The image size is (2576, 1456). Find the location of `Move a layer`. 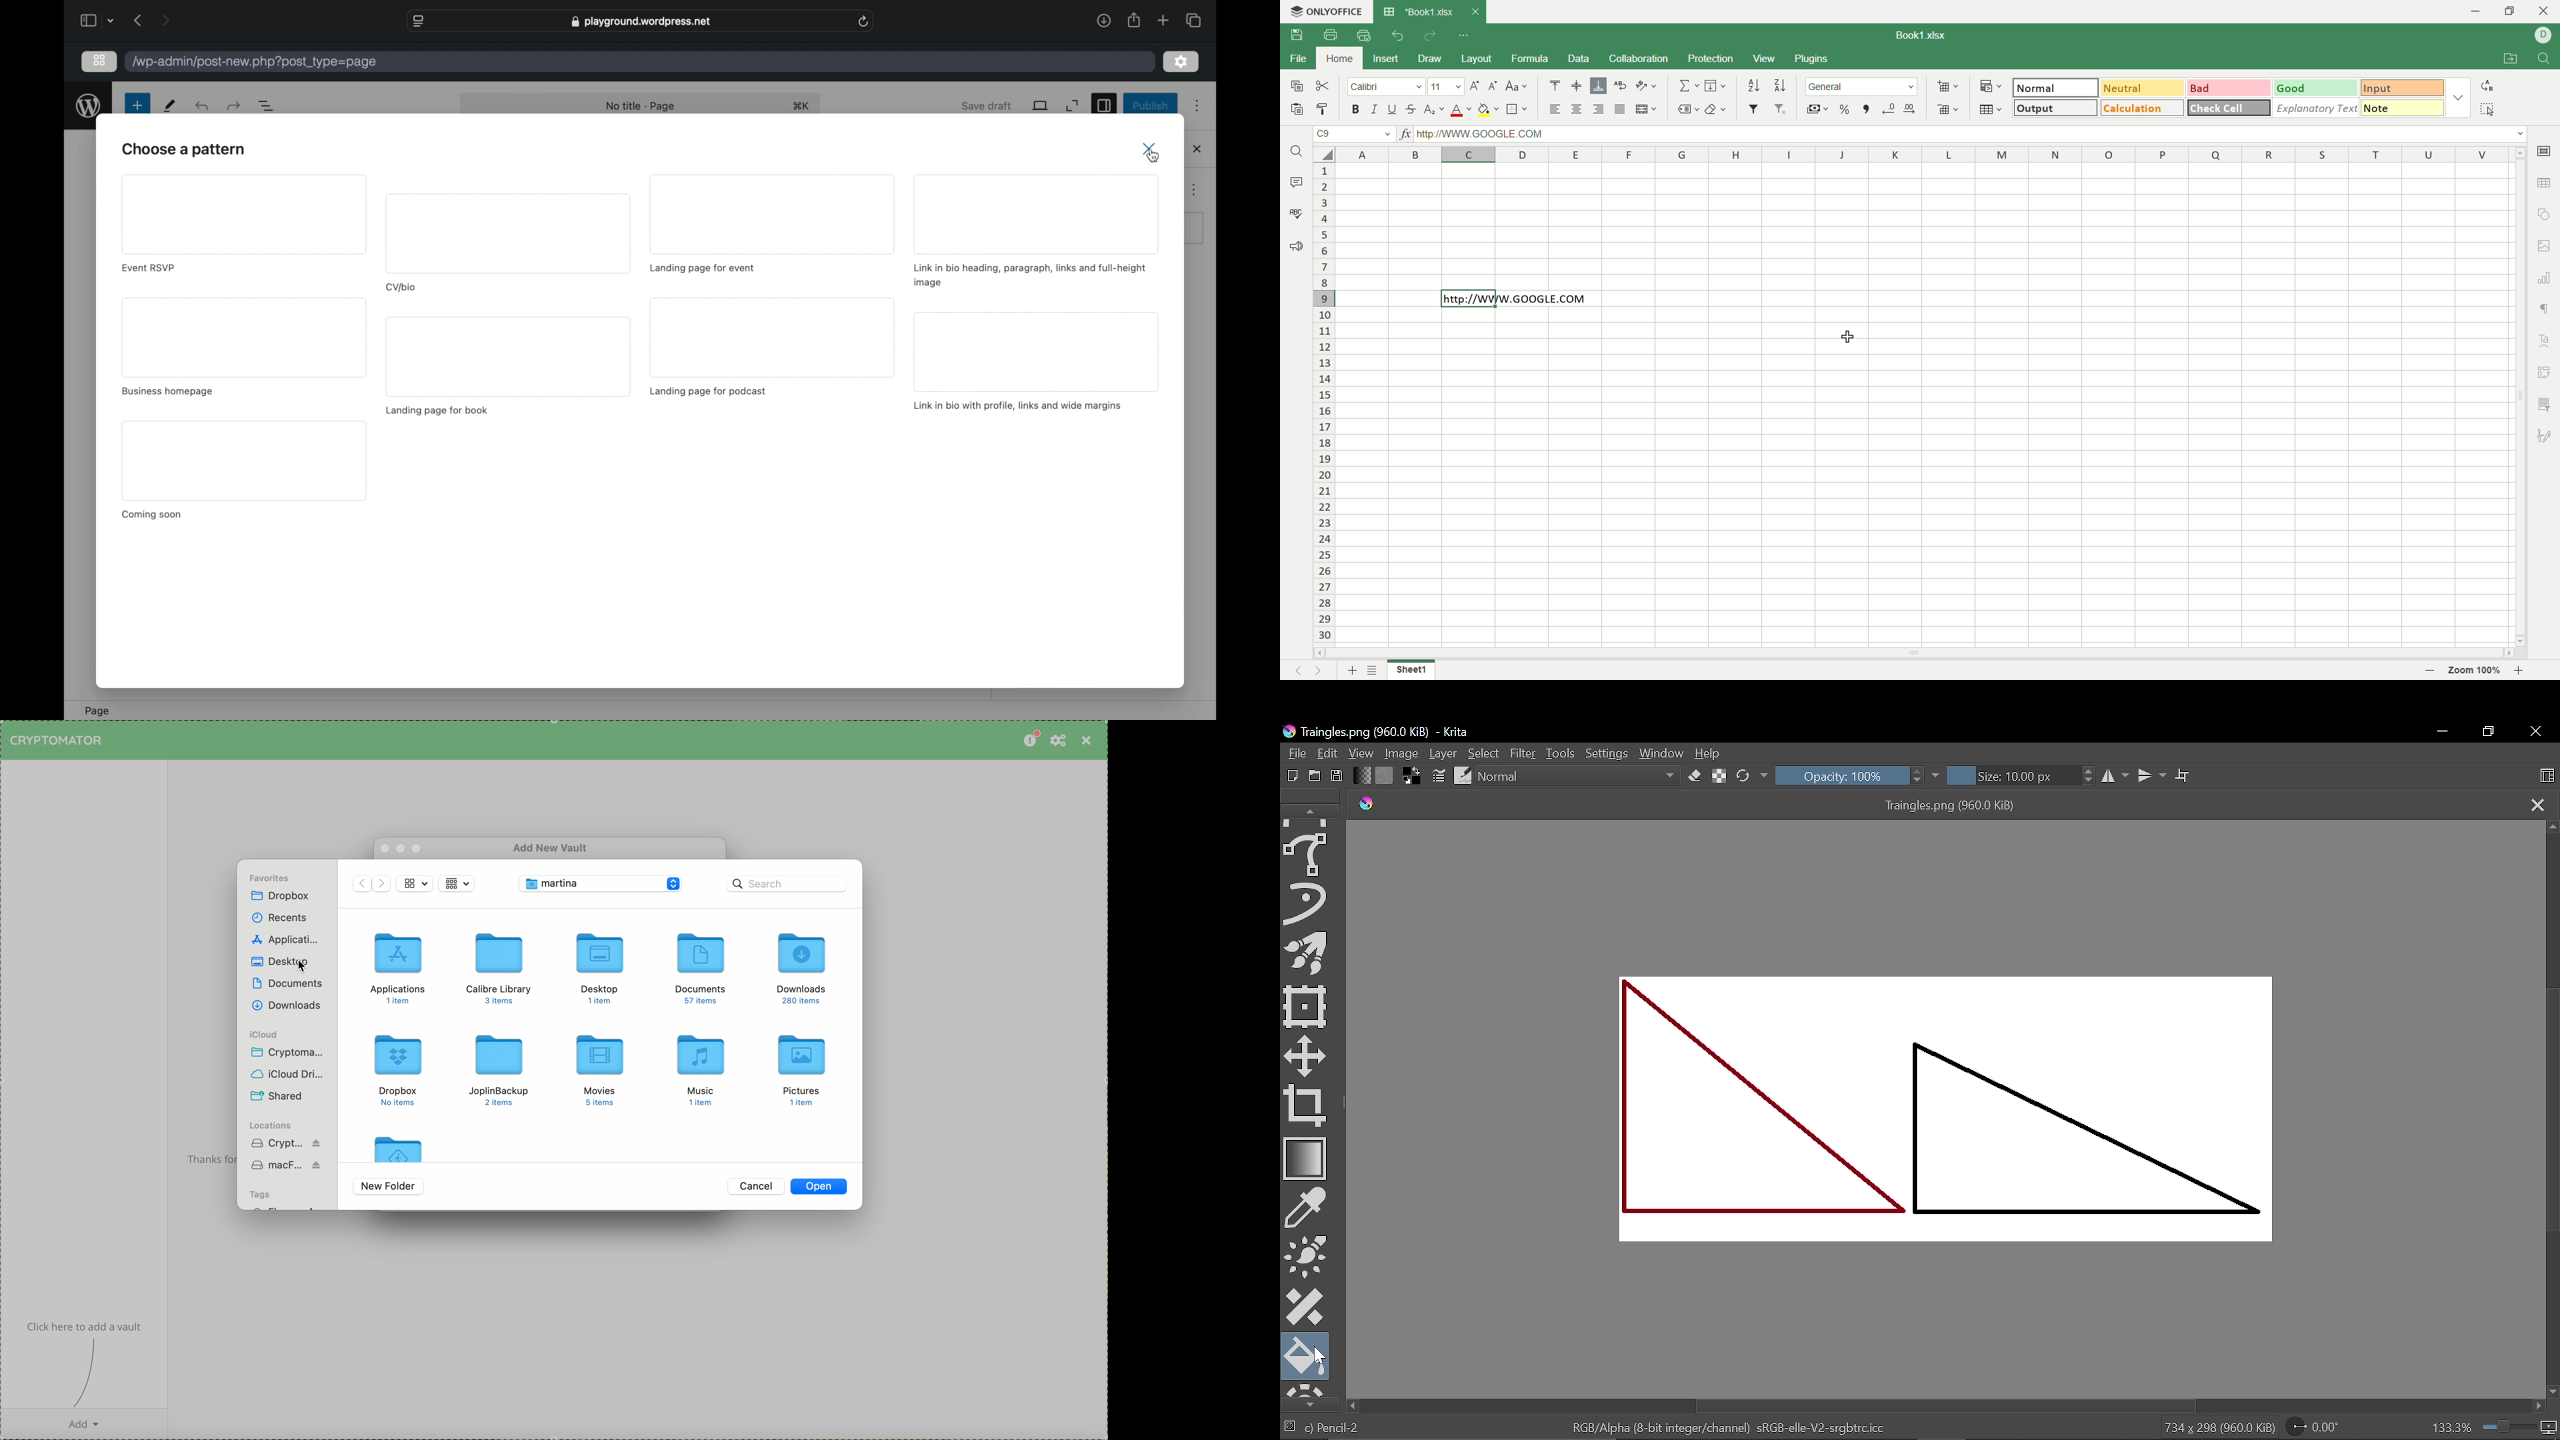

Move a layer is located at coordinates (1308, 1056).